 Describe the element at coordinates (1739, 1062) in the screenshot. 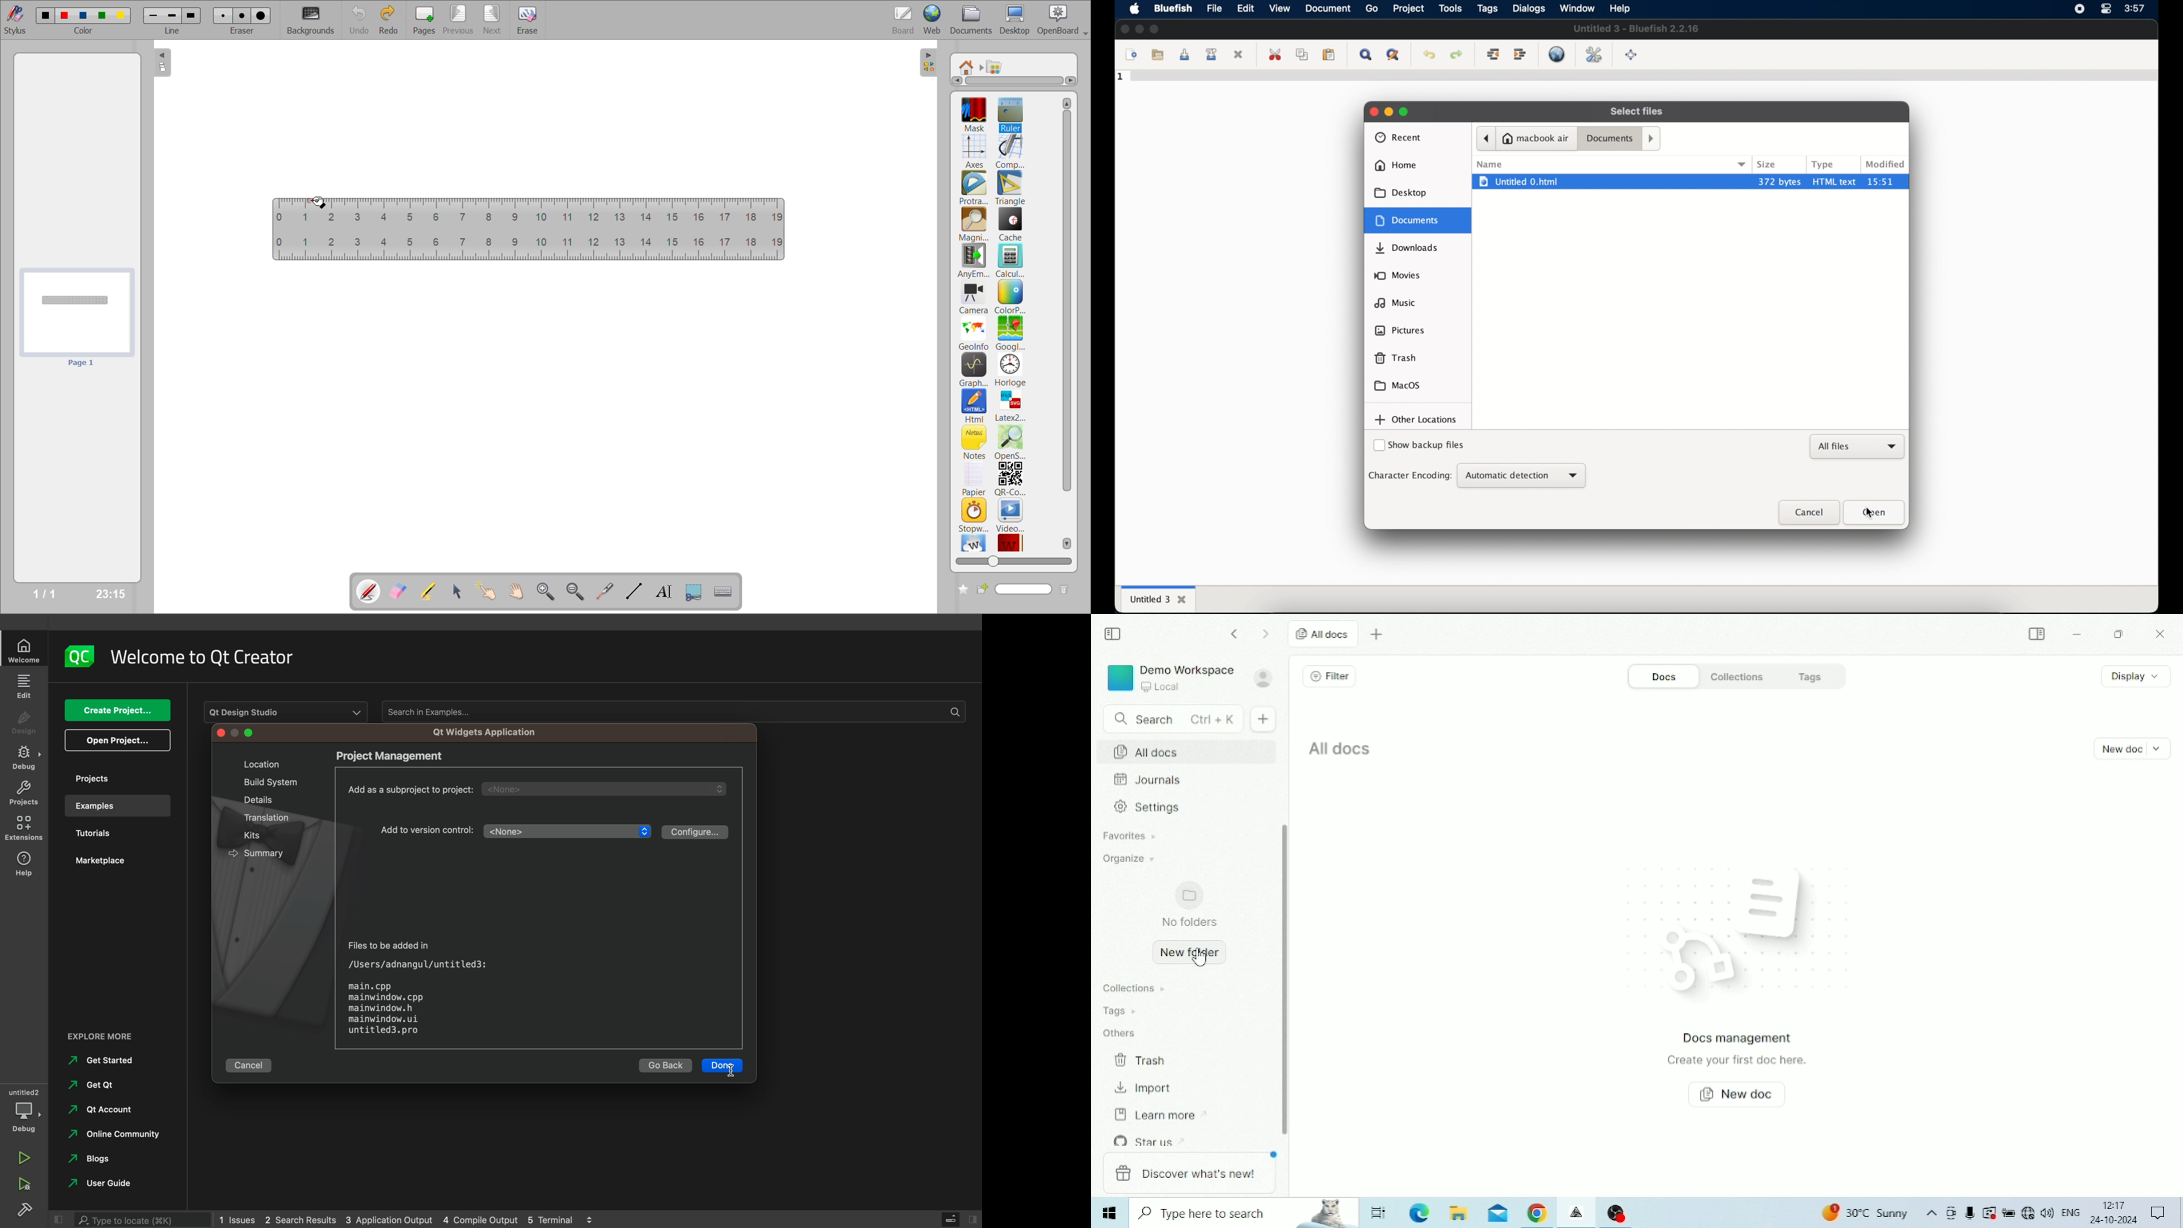

I see `Create your first doc here` at that location.